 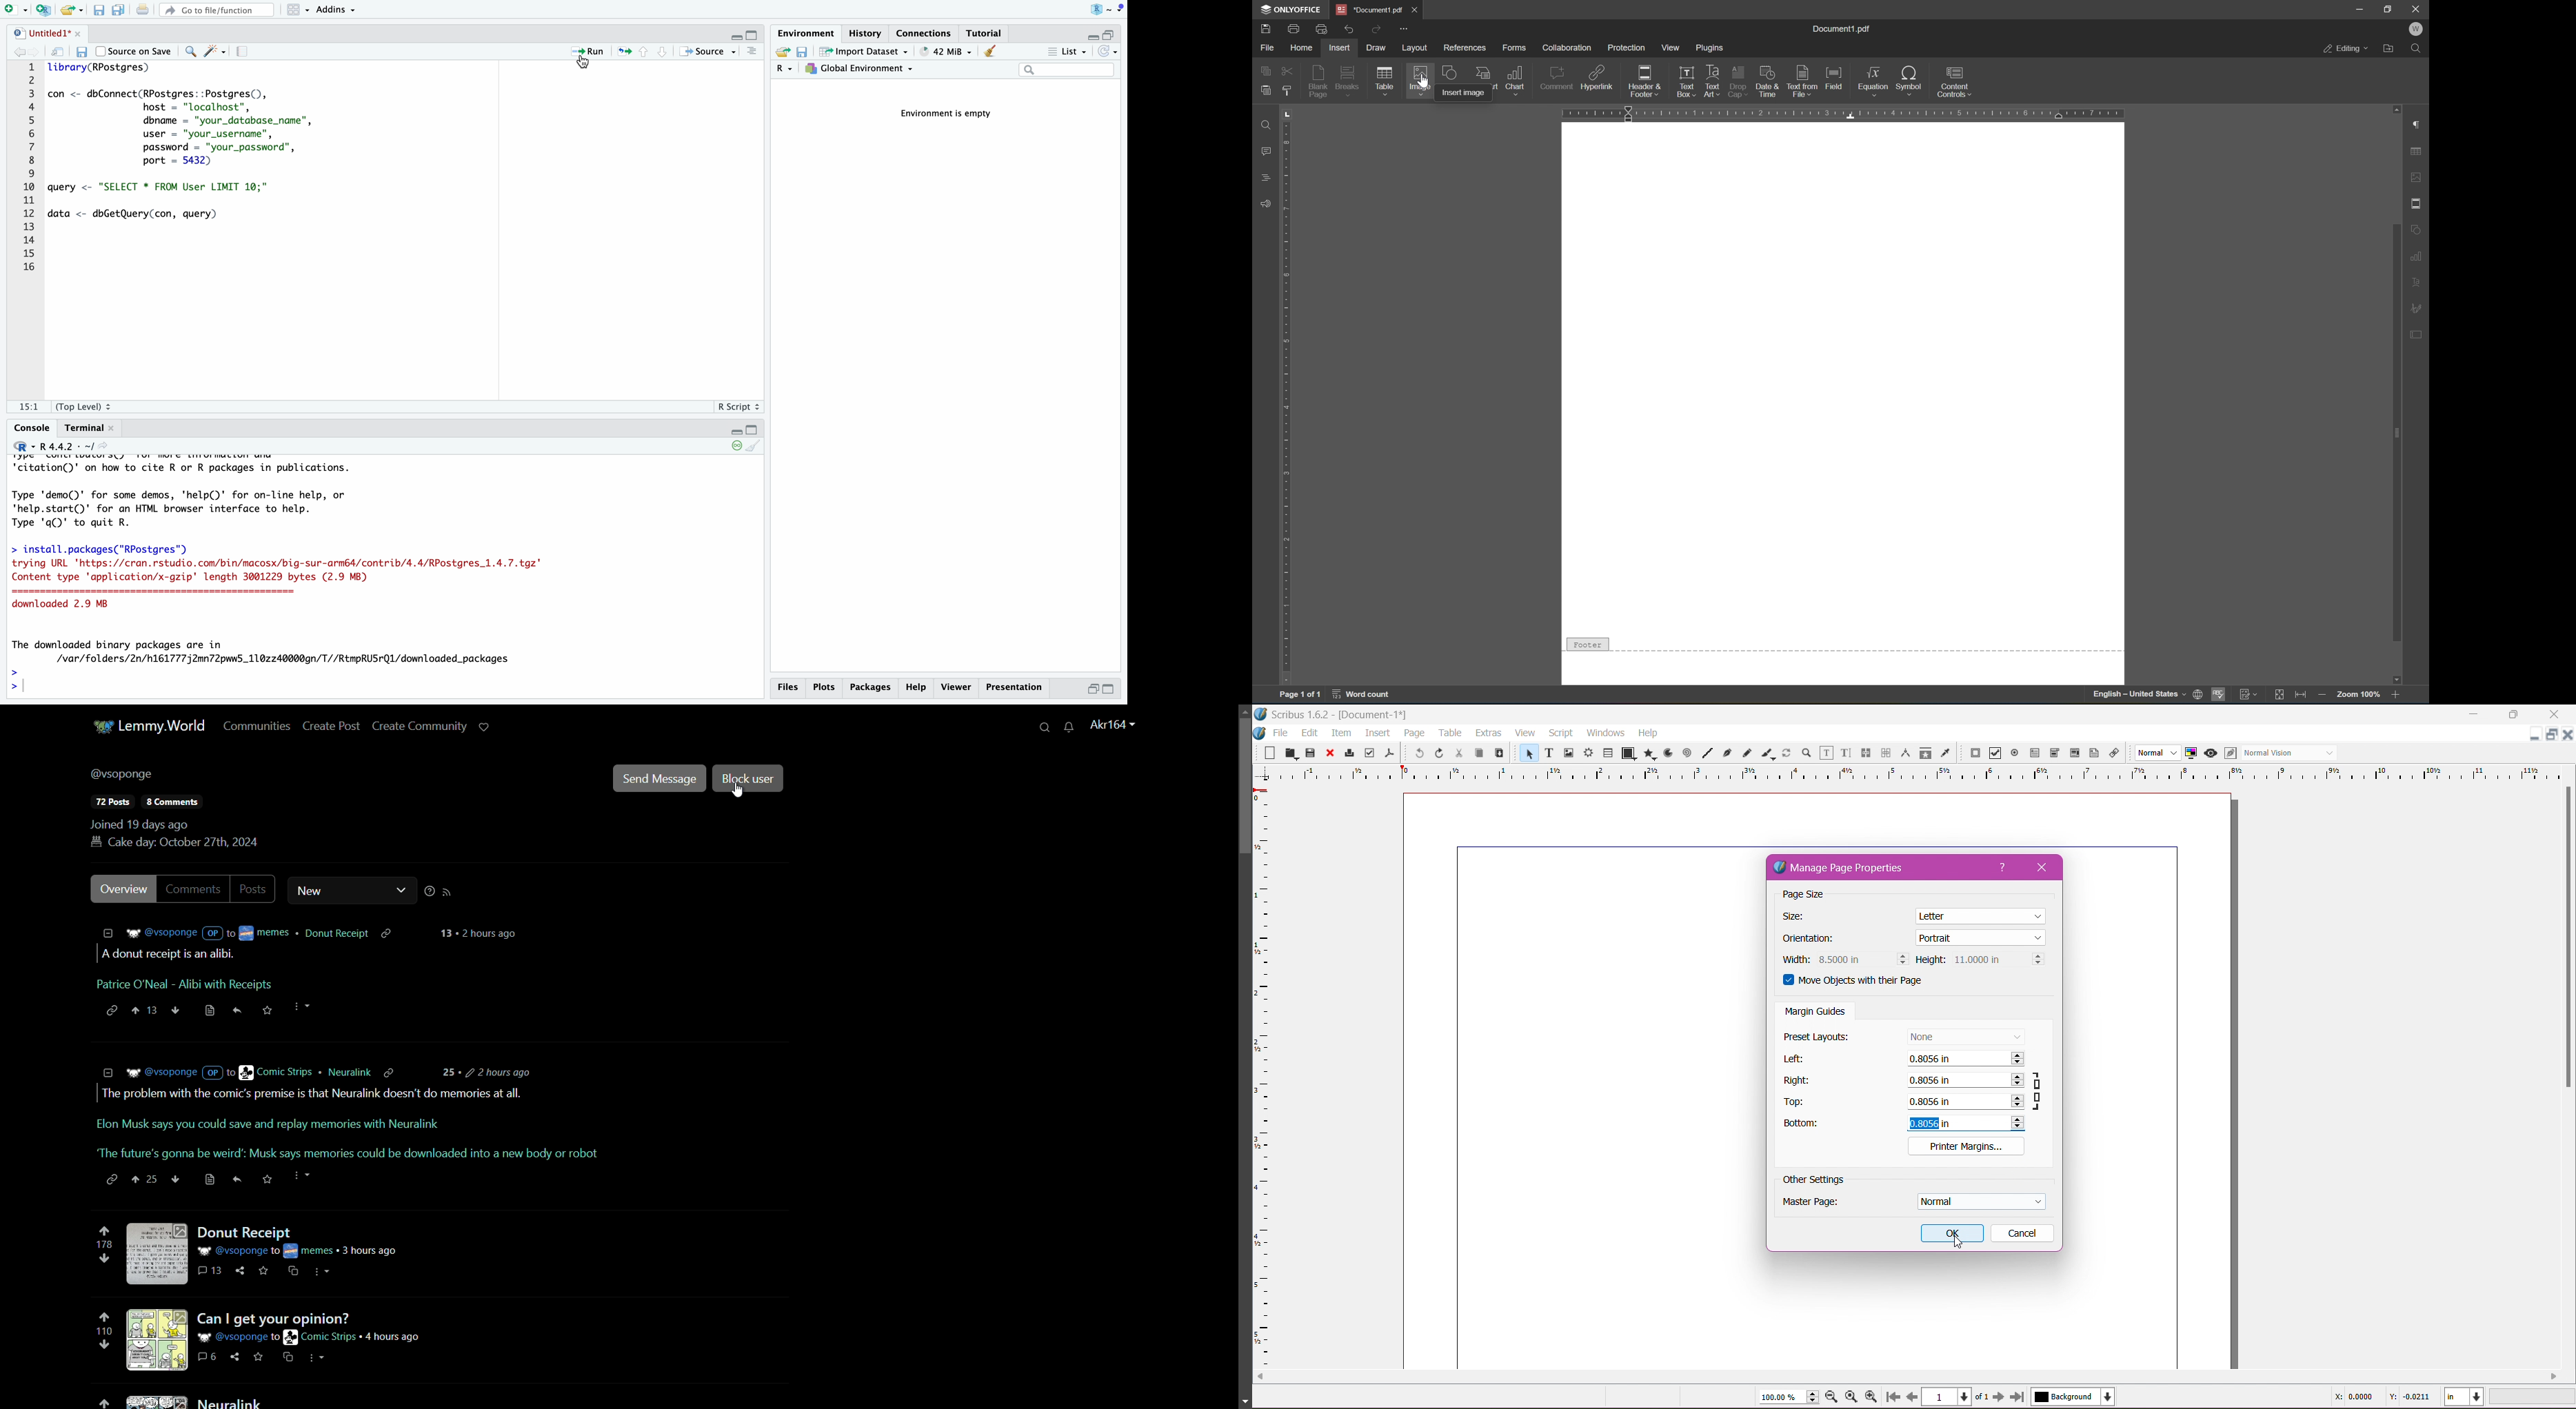 I want to click on share, so click(x=240, y=1274).